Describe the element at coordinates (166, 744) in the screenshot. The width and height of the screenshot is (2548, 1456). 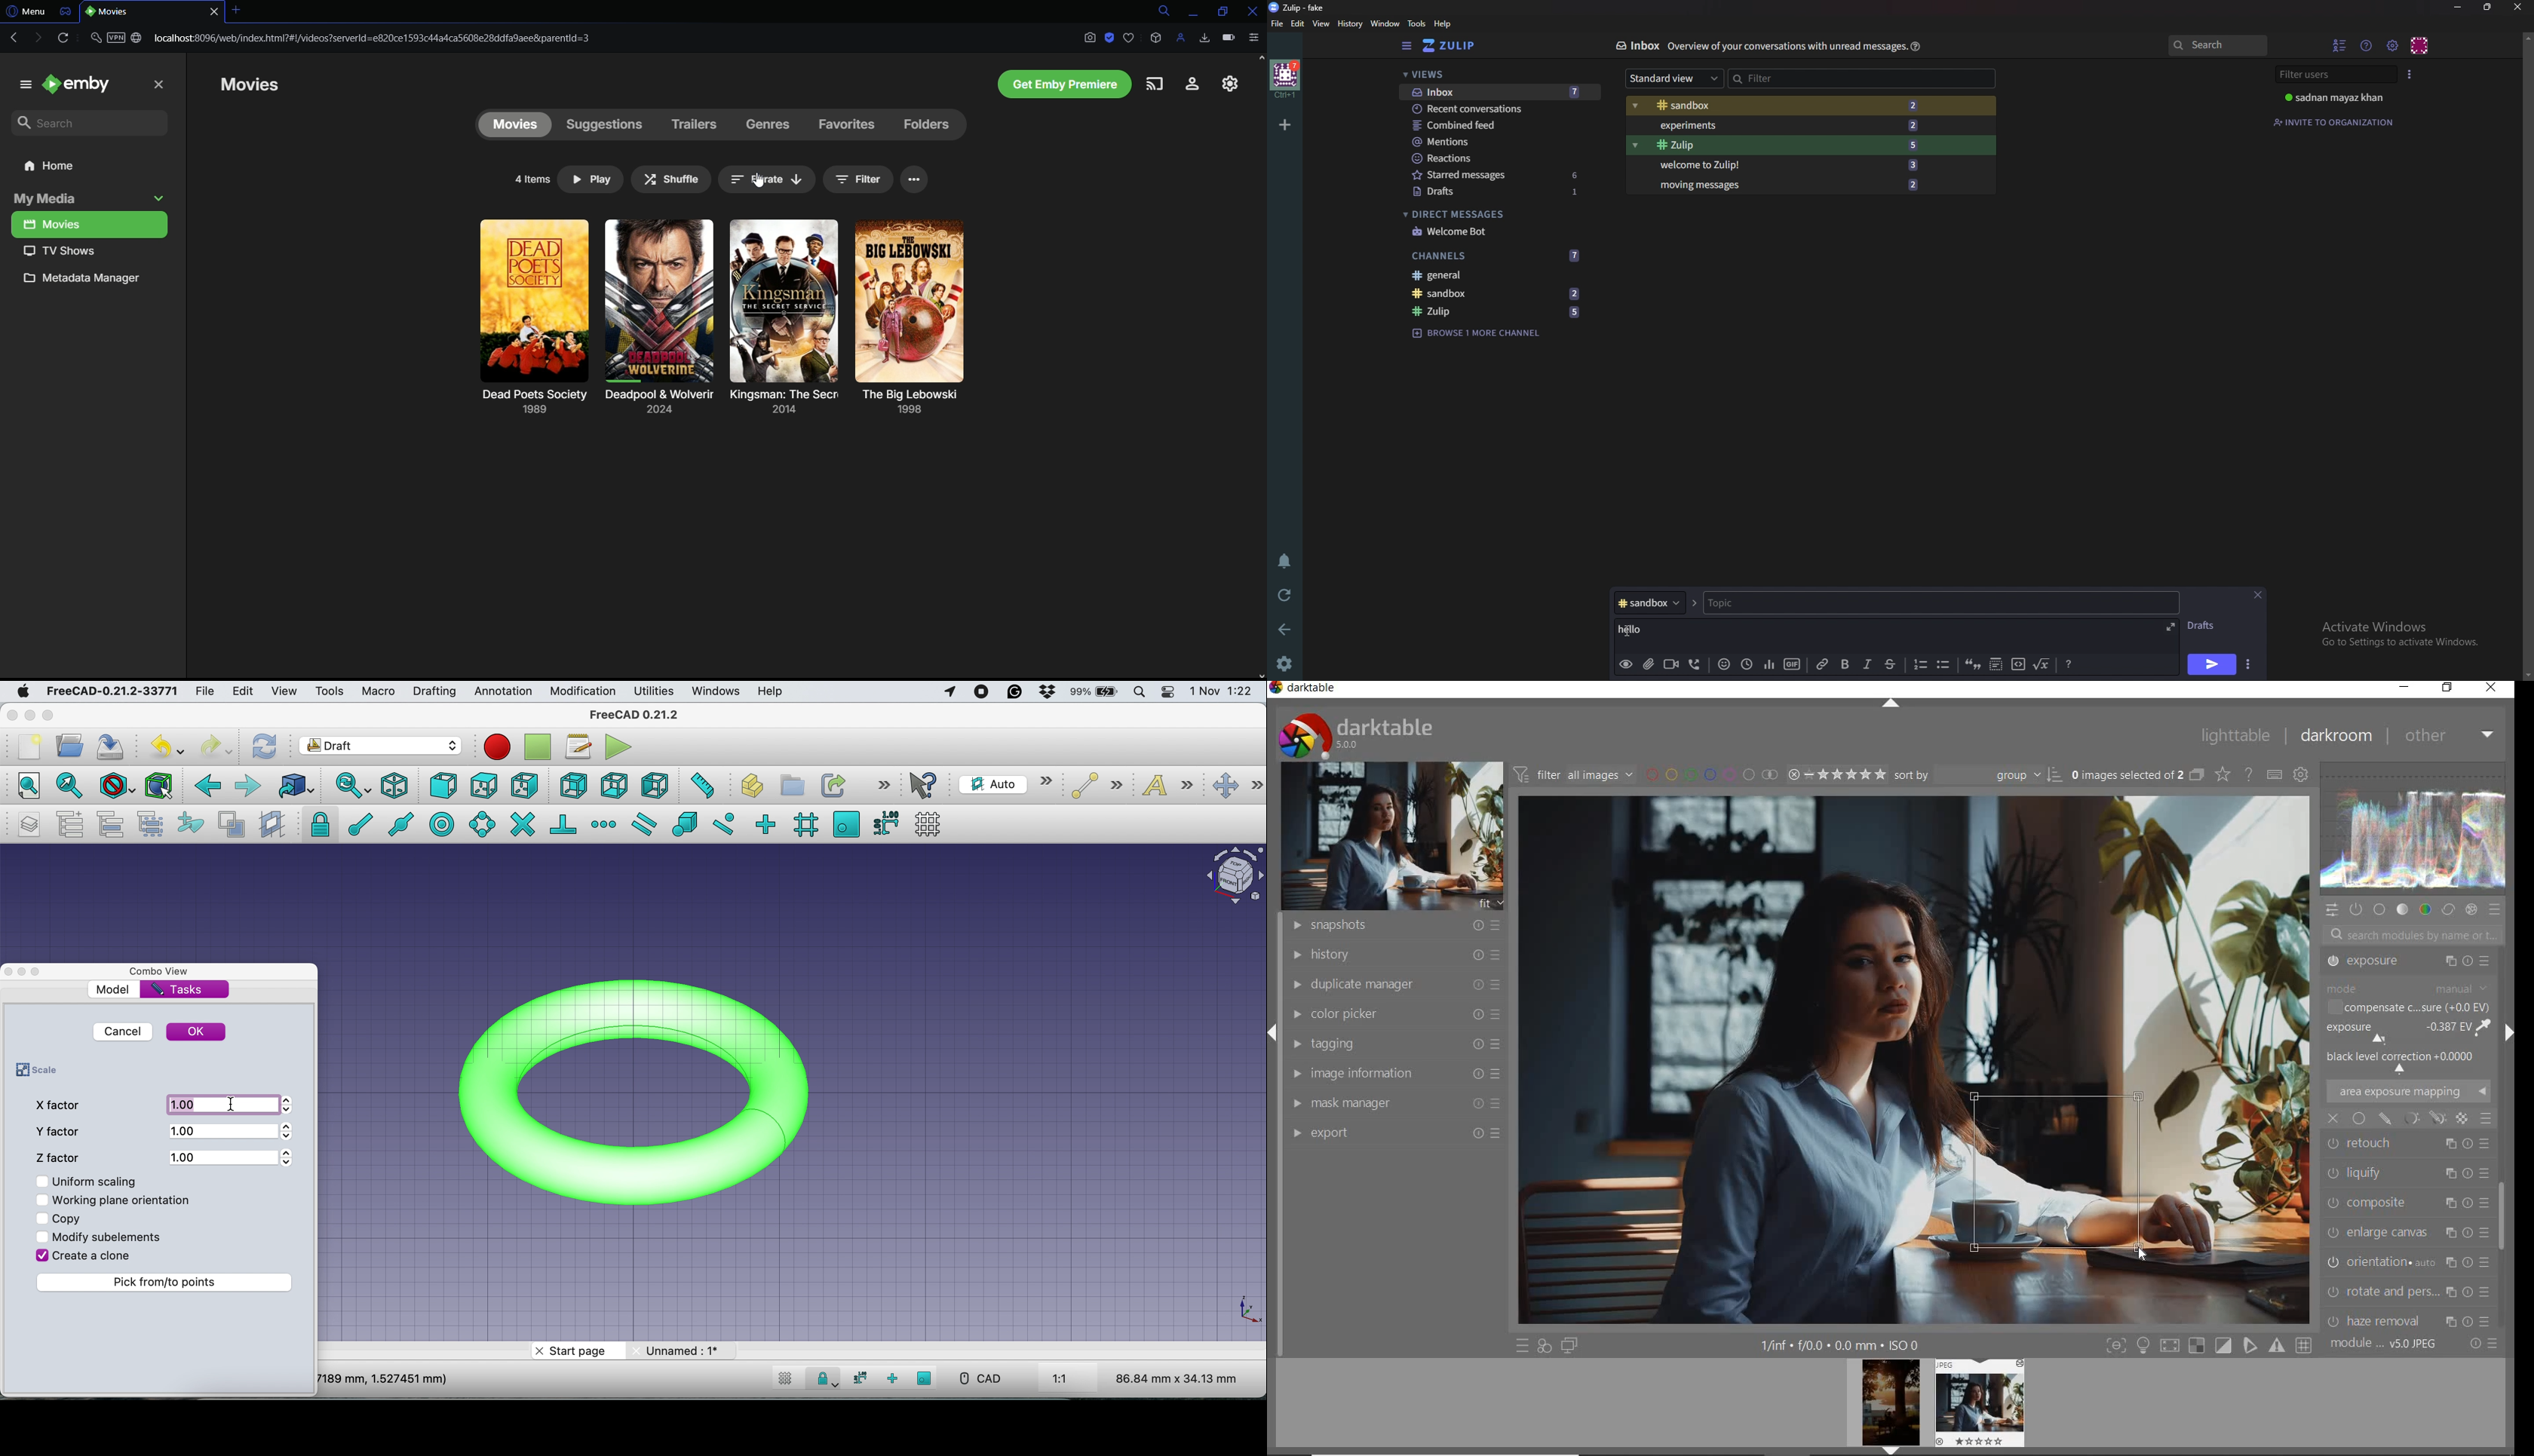
I see `undo` at that location.